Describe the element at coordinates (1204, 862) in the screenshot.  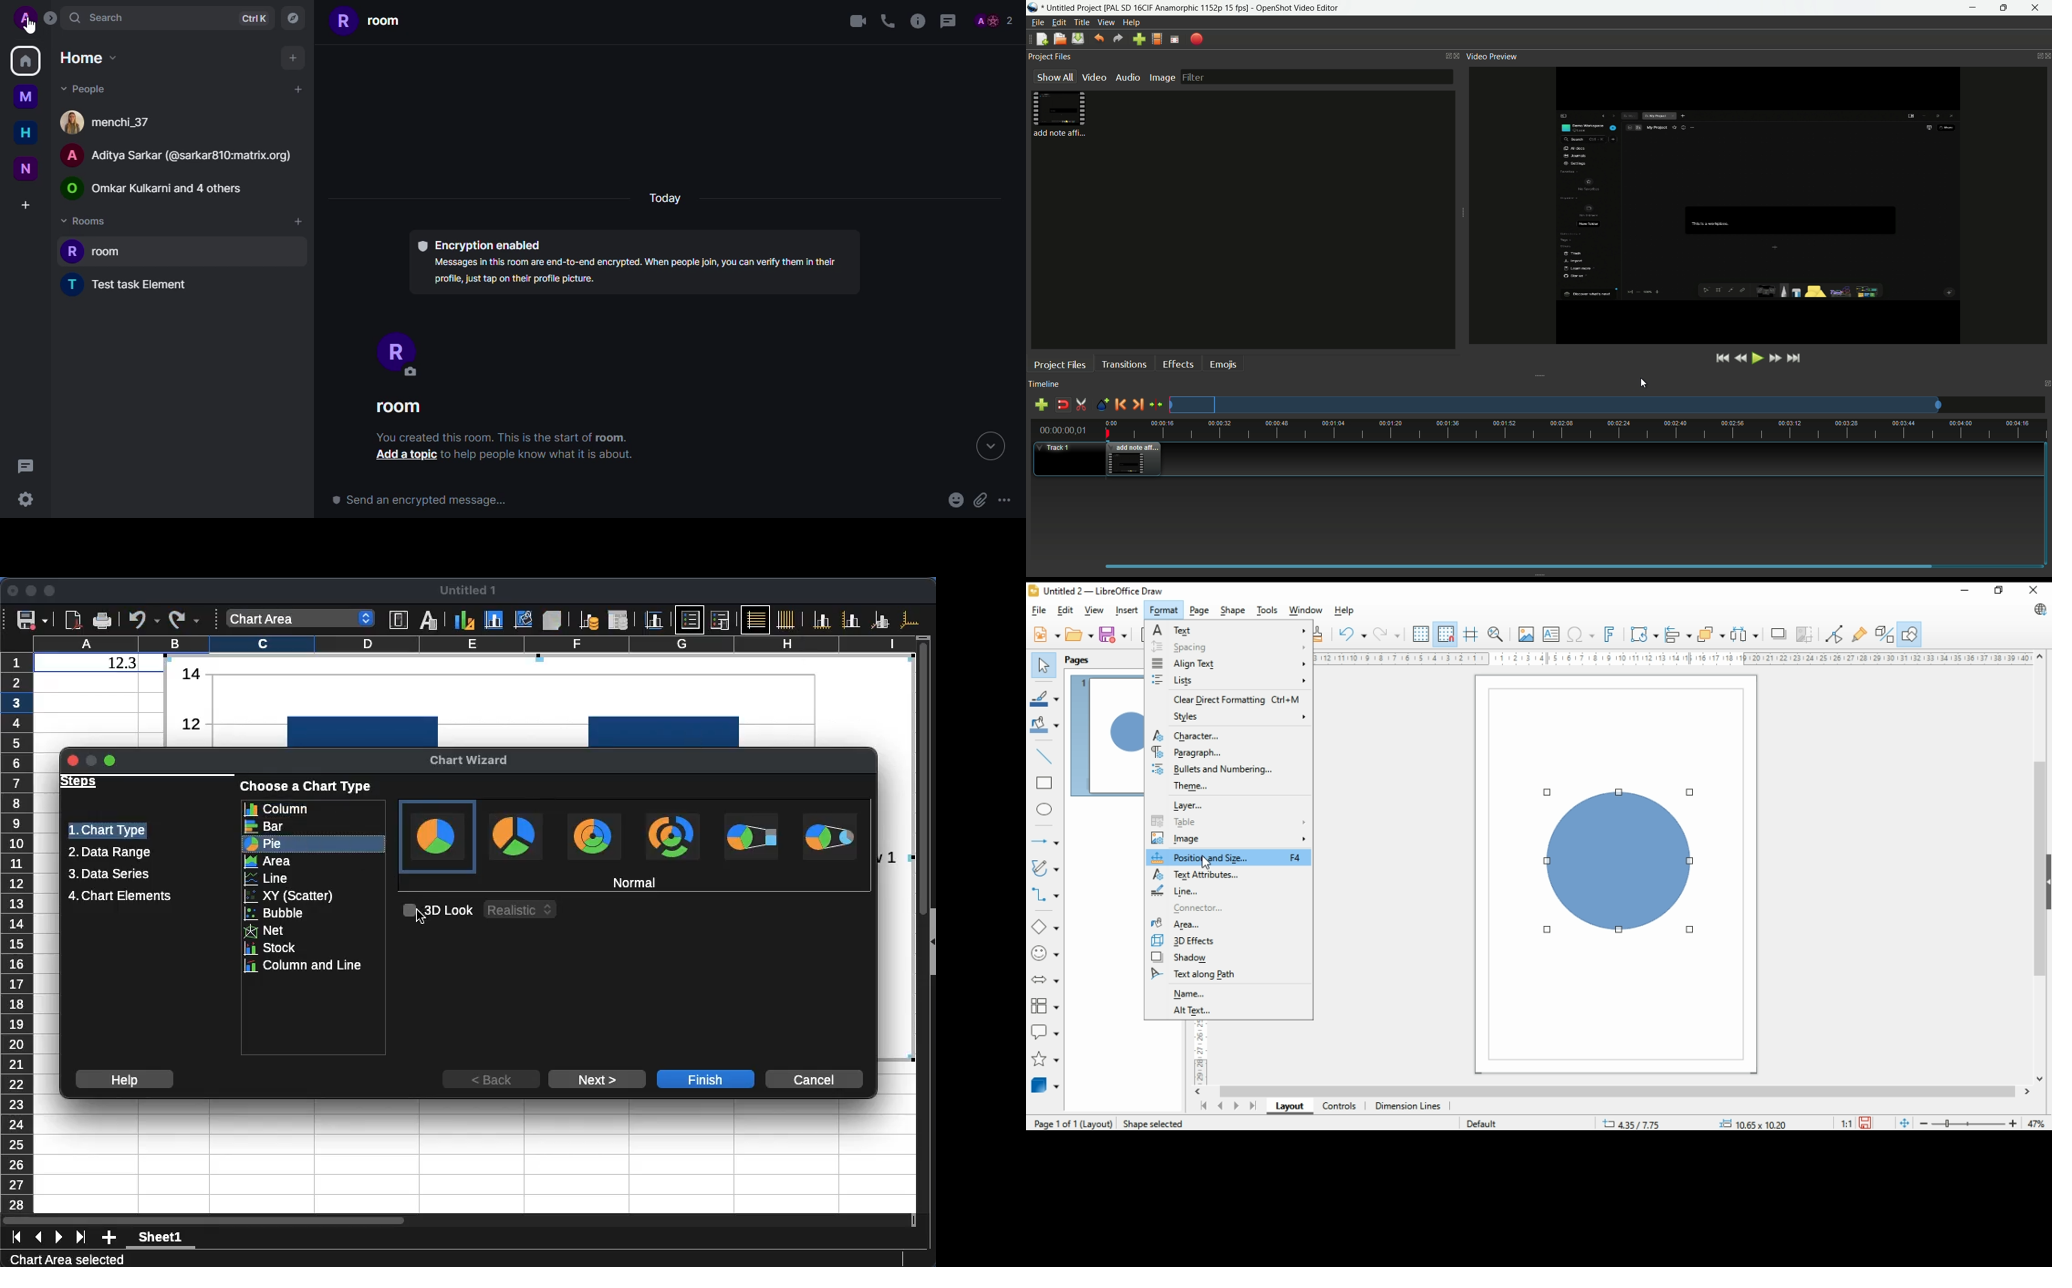
I see `mouse pointer` at that location.